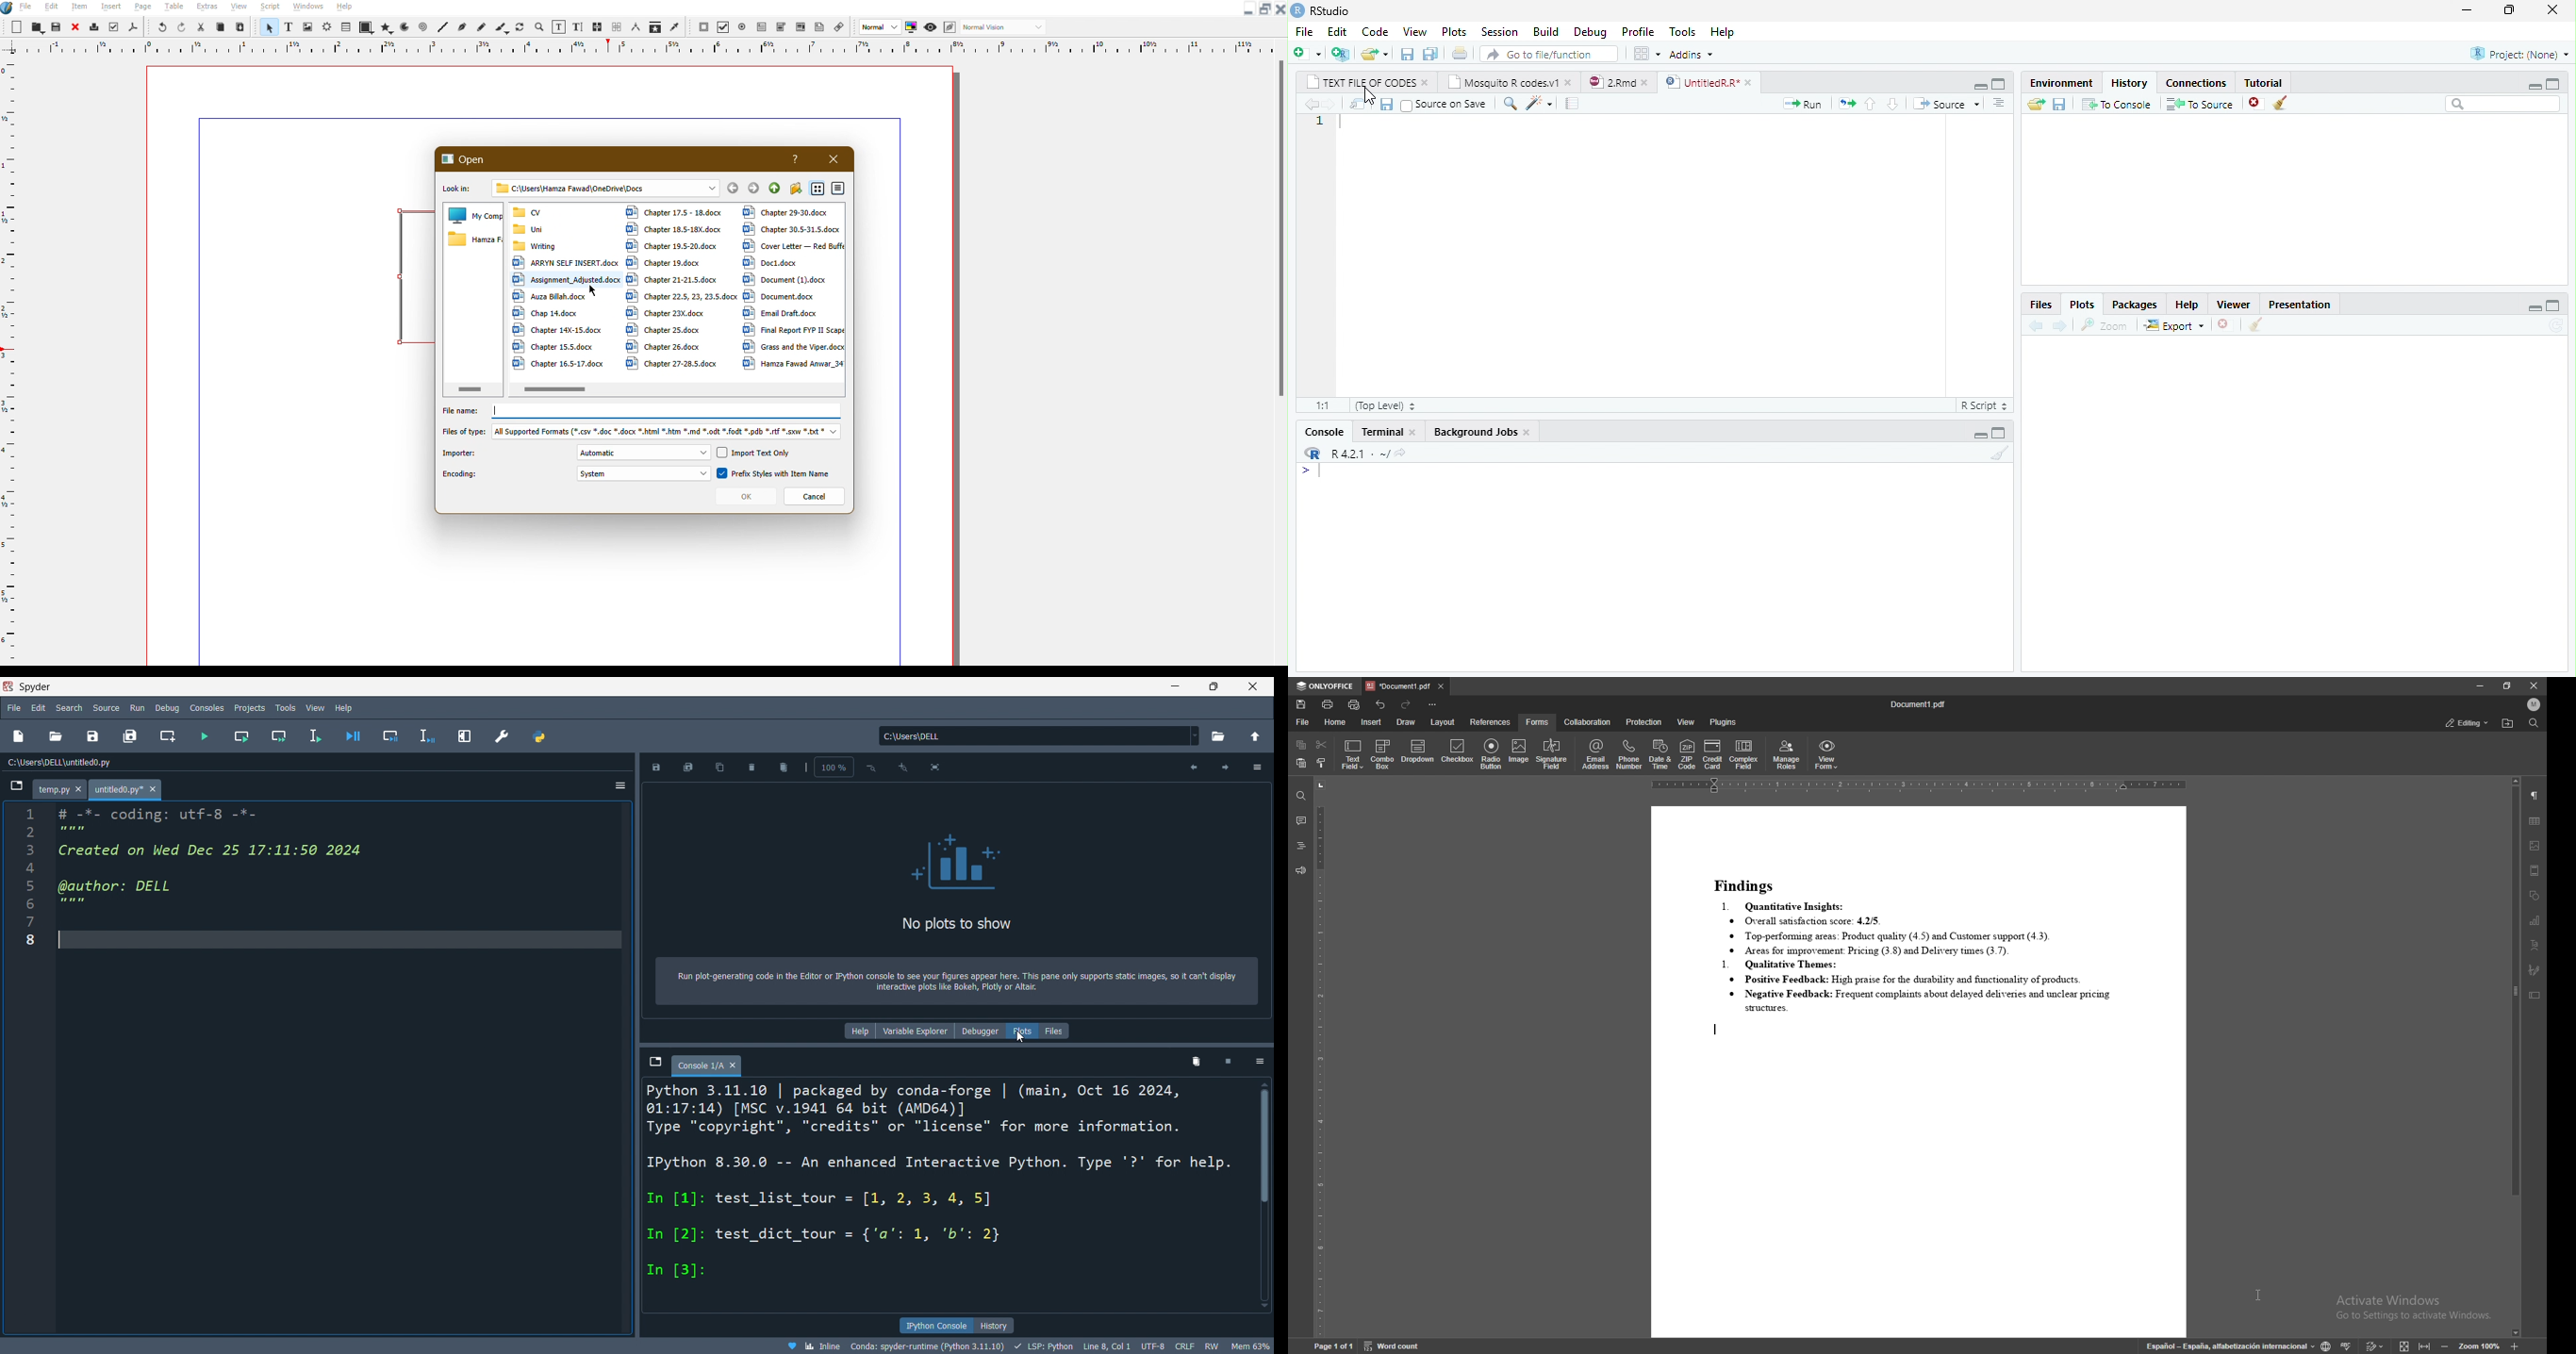 The image size is (2576, 1372). I want to click on 1:1, so click(1312, 405).